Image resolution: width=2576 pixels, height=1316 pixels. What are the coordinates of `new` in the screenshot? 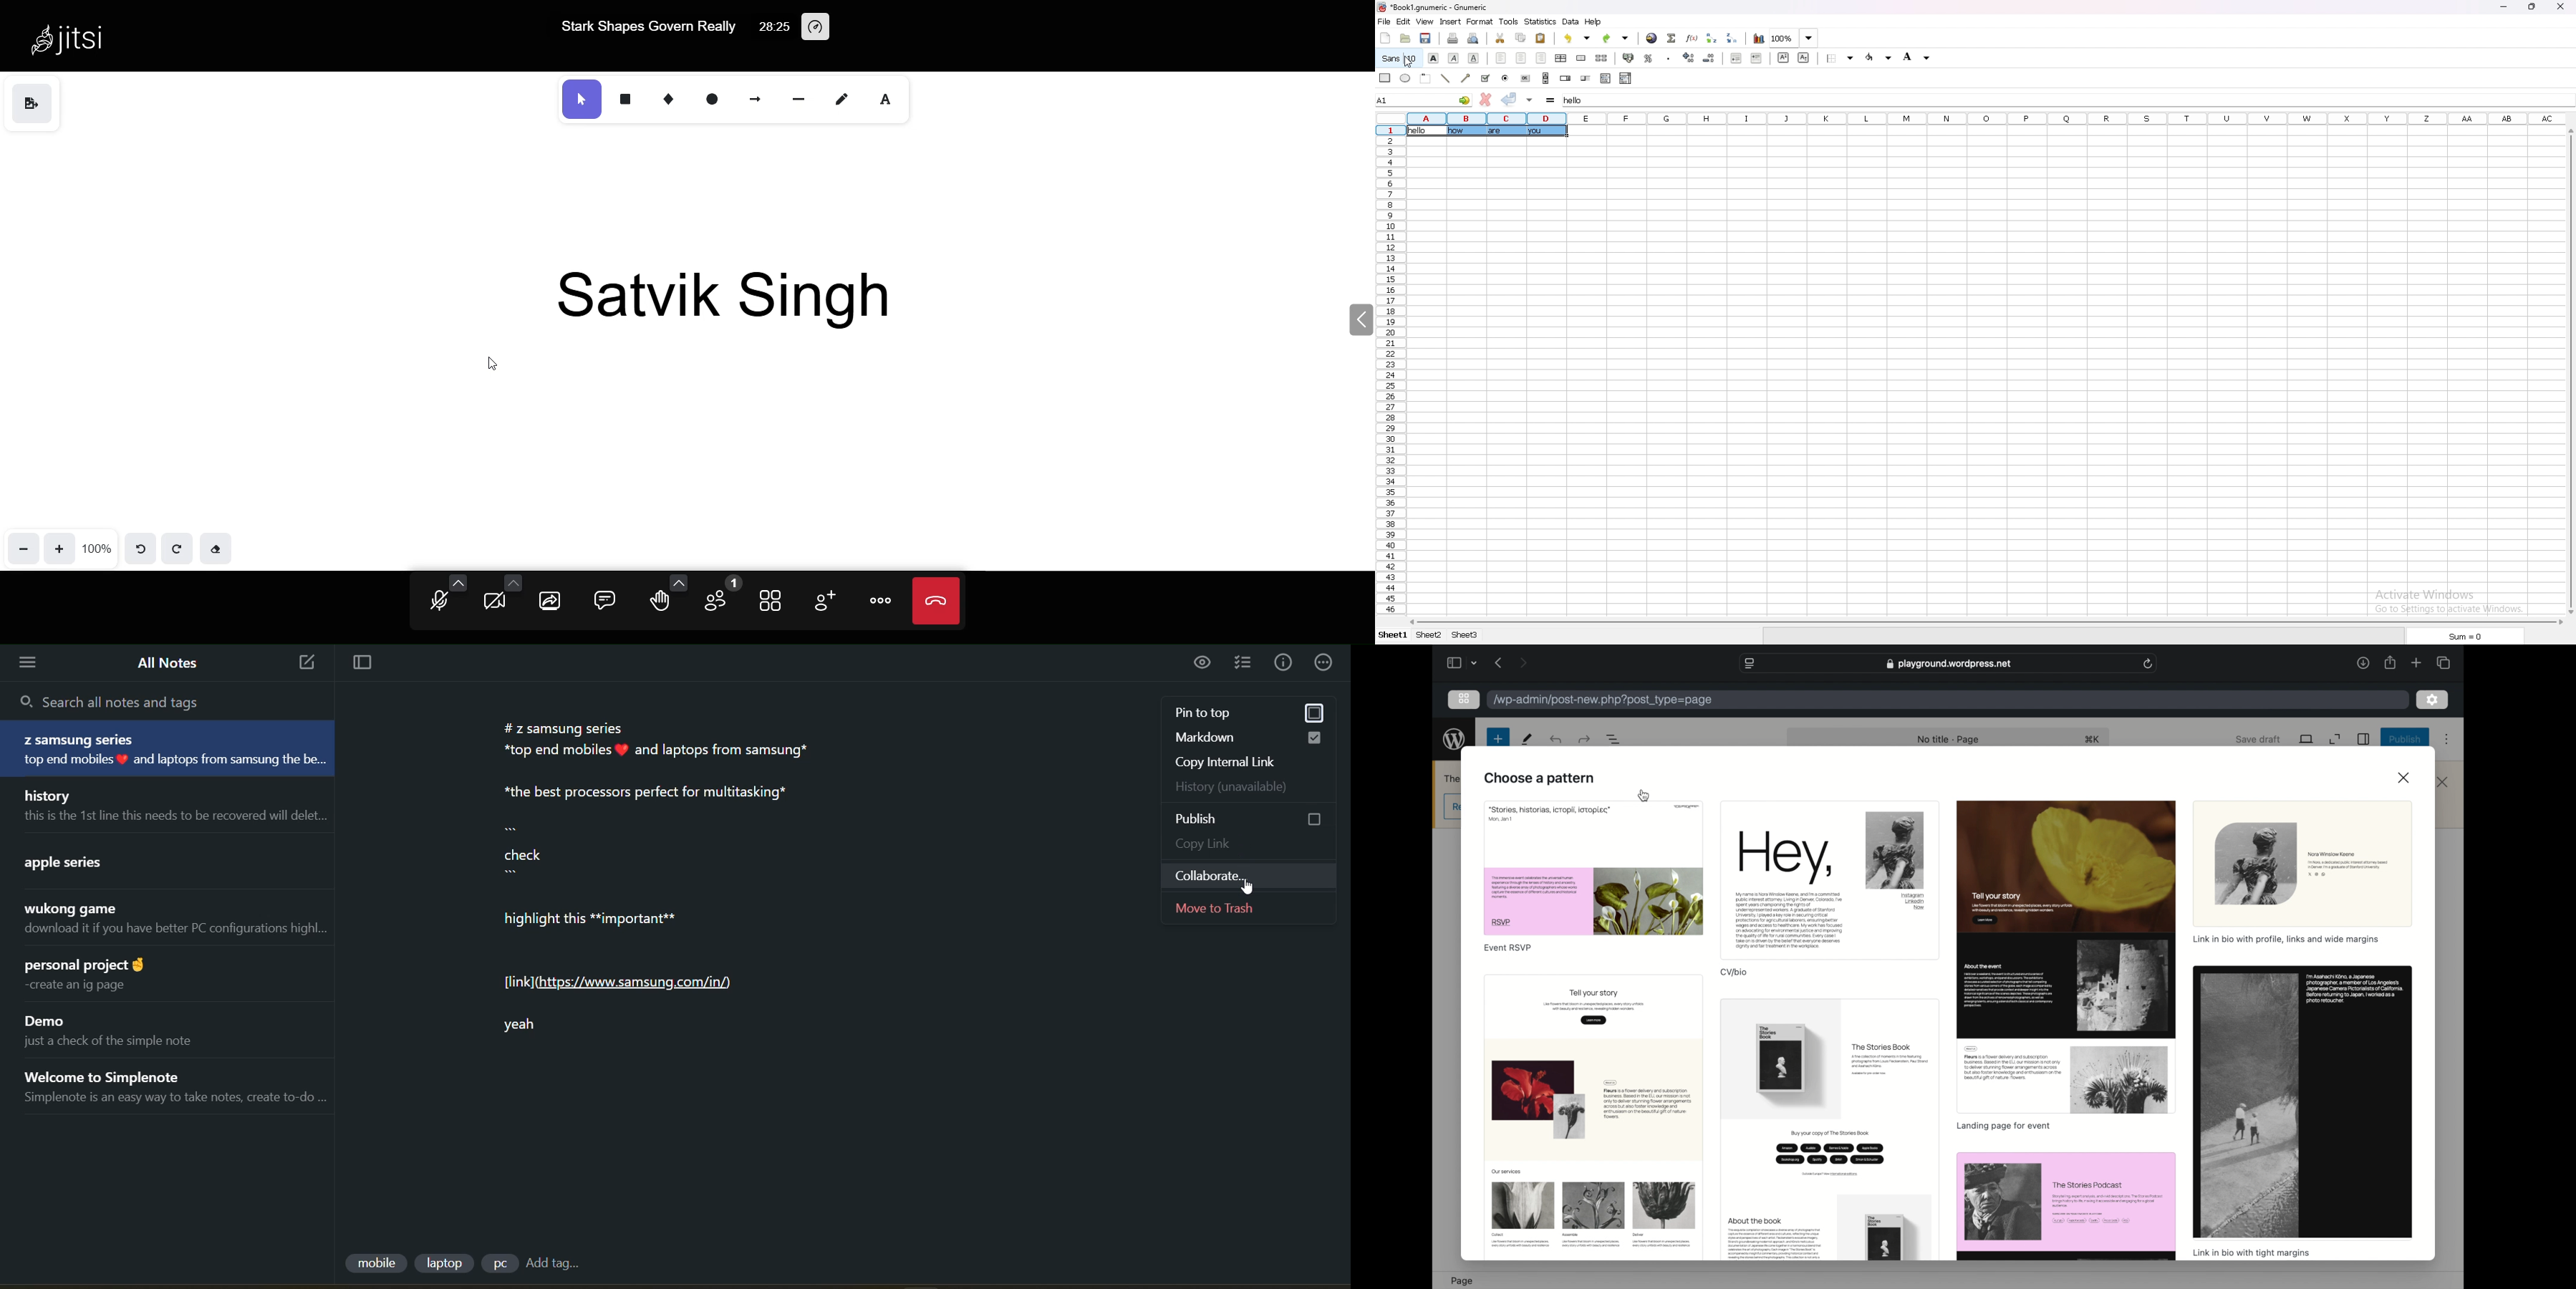 It's located at (1498, 739).